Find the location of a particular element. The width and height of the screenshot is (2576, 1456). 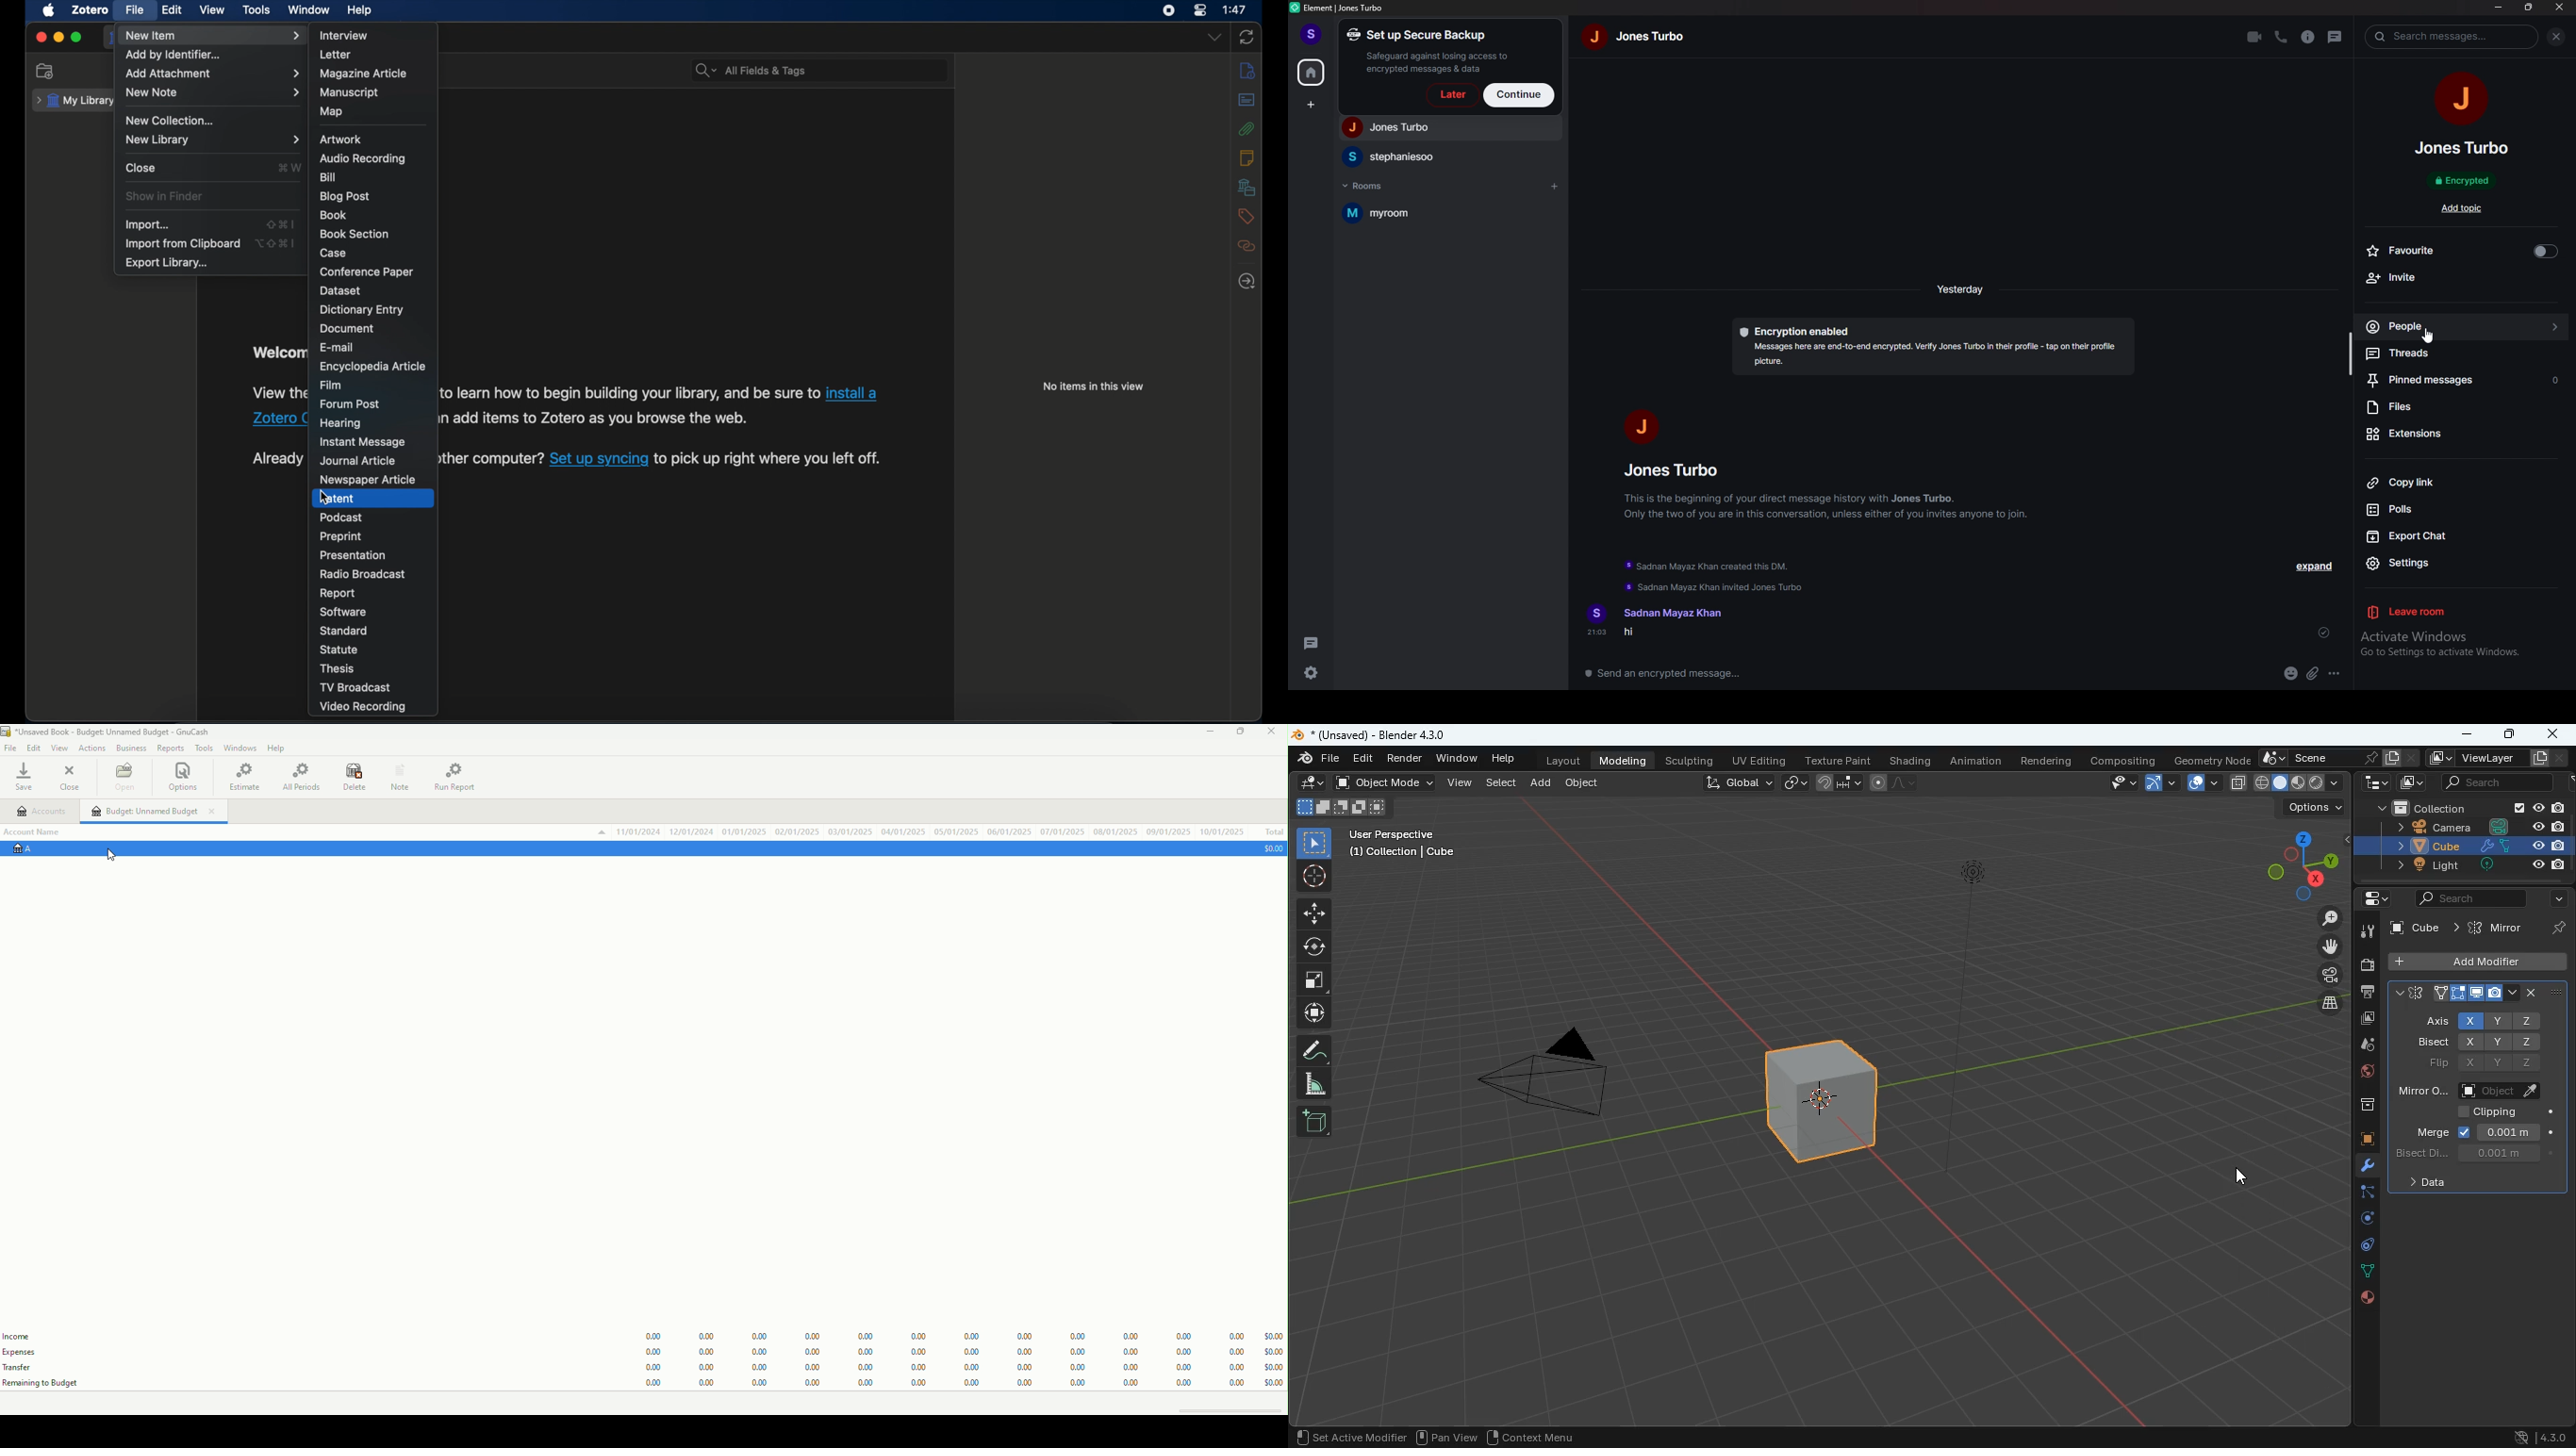

clipping is located at coordinates (2501, 1111).